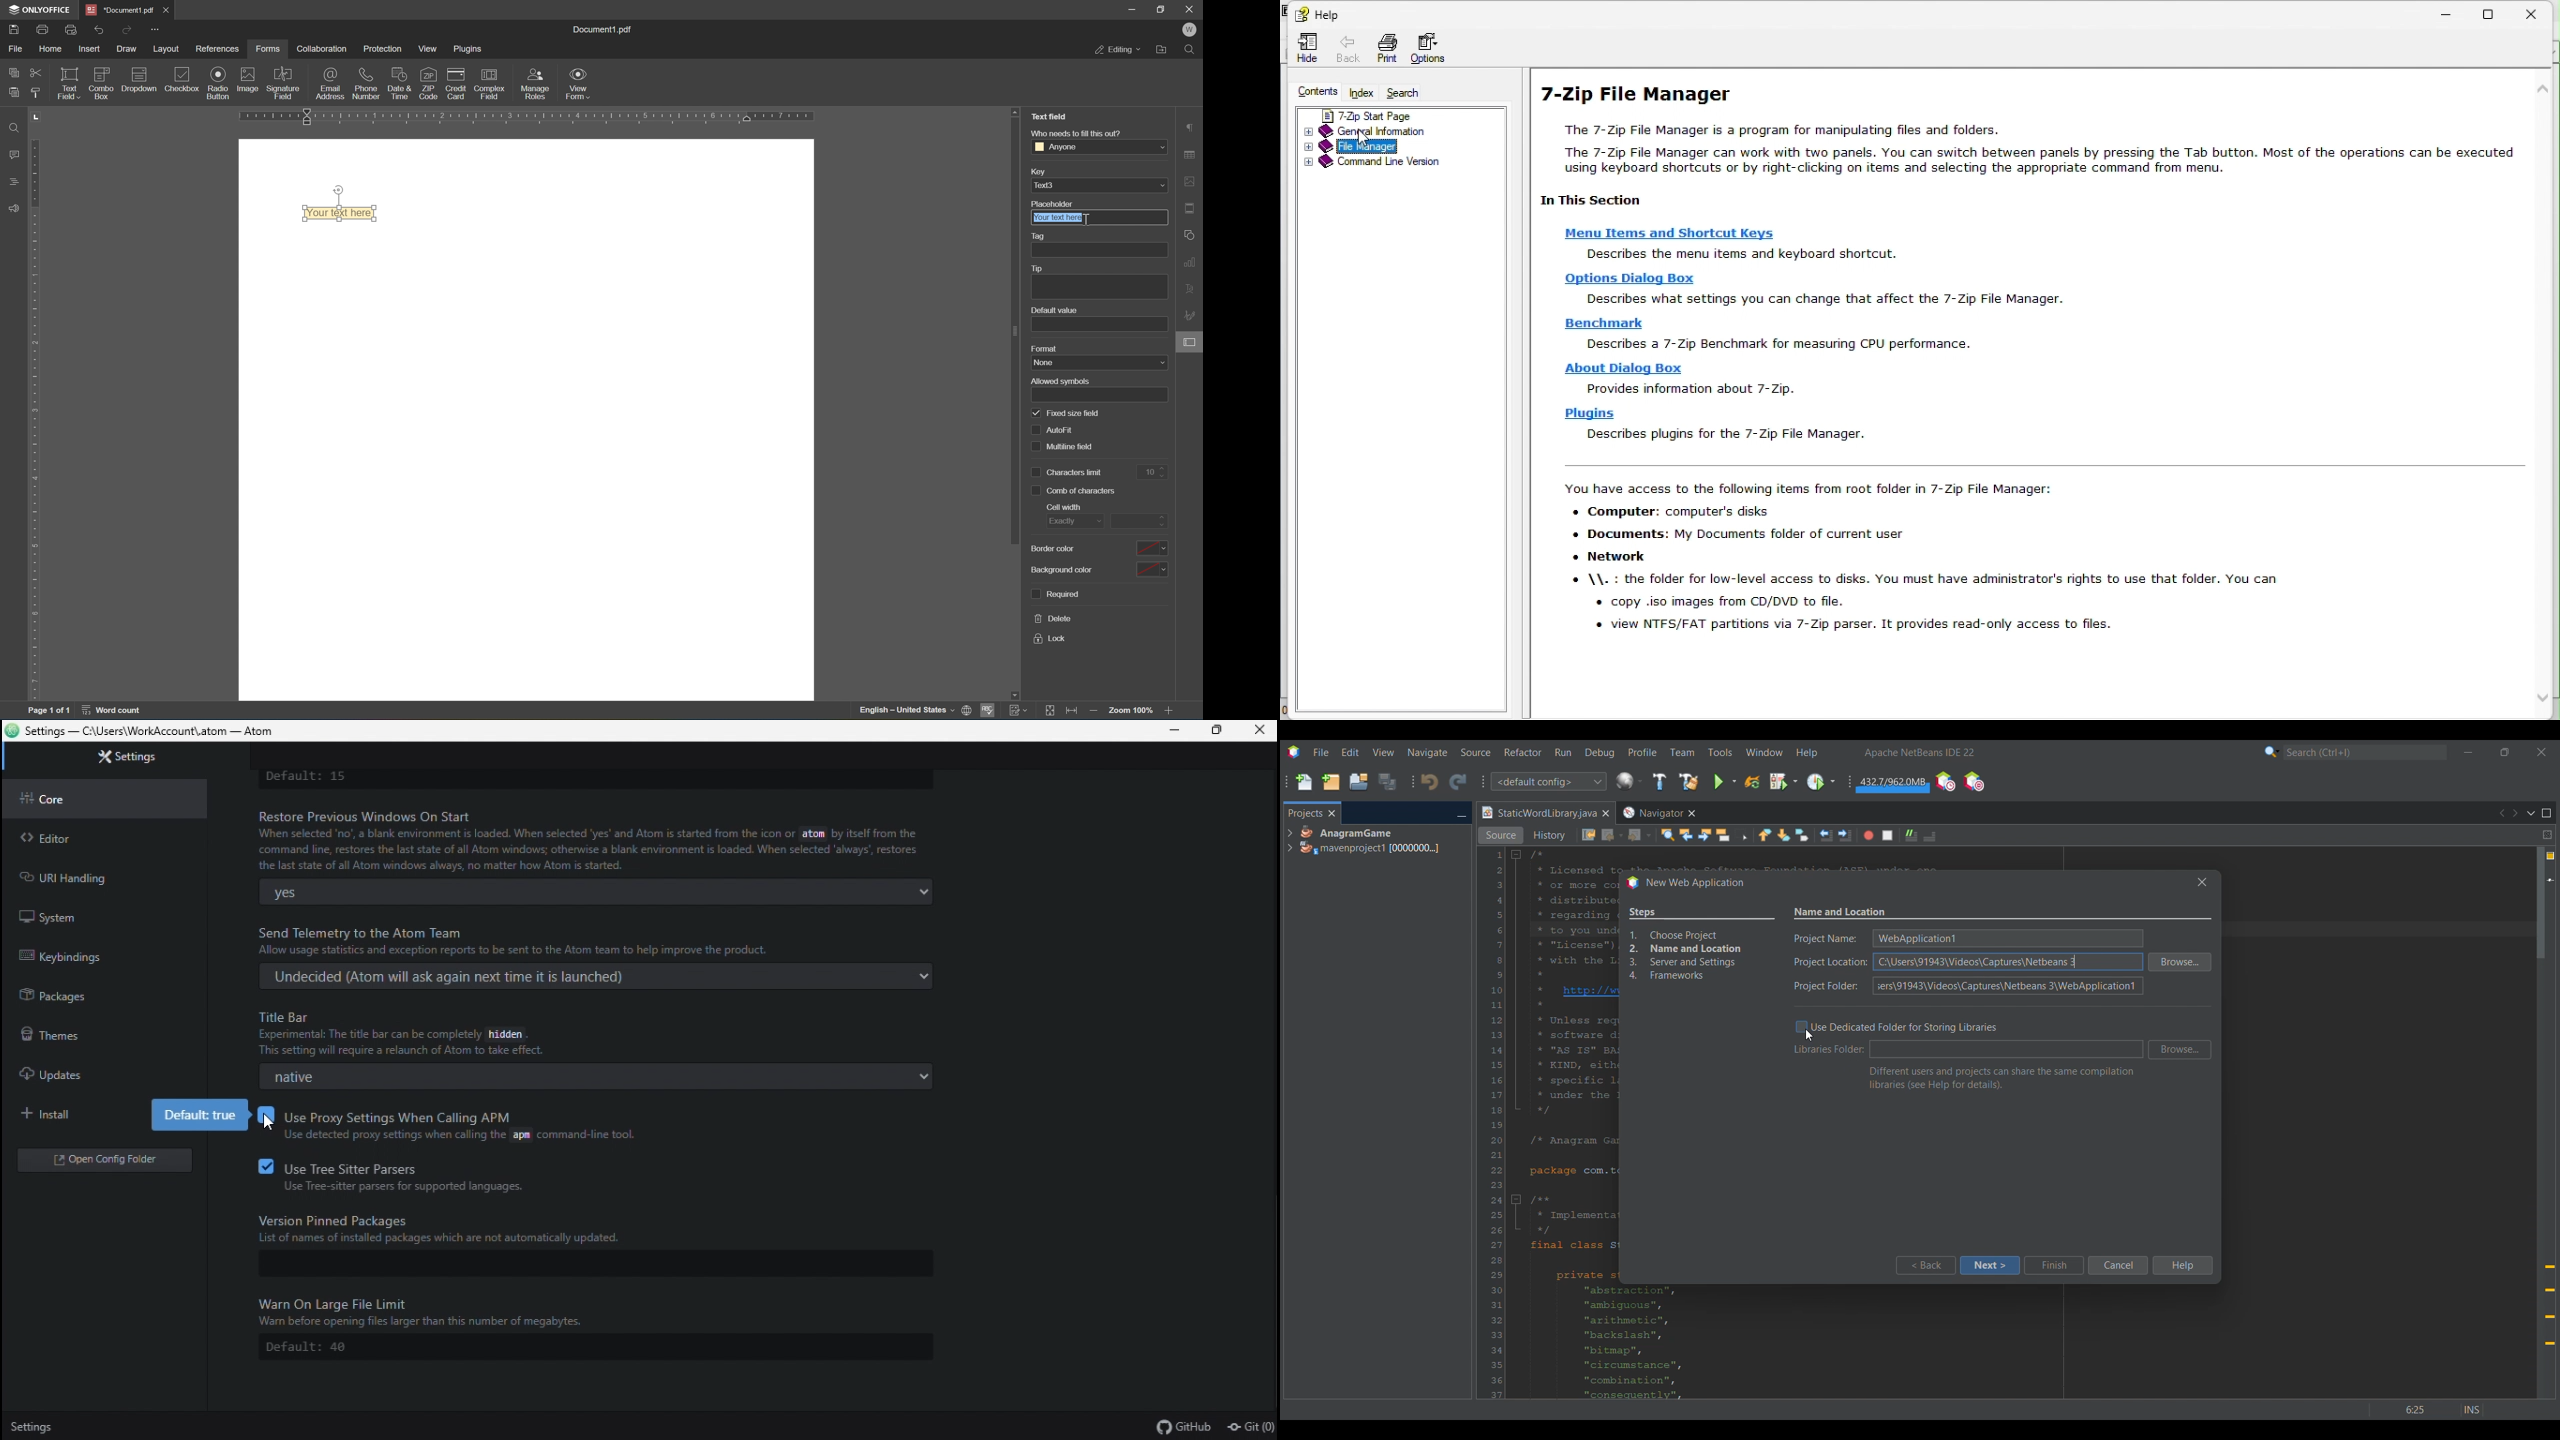 The width and height of the screenshot is (2576, 1456). What do you see at coordinates (1411, 92) in the screenshot?
I see `Search search` at bounding box center [1411, 92].